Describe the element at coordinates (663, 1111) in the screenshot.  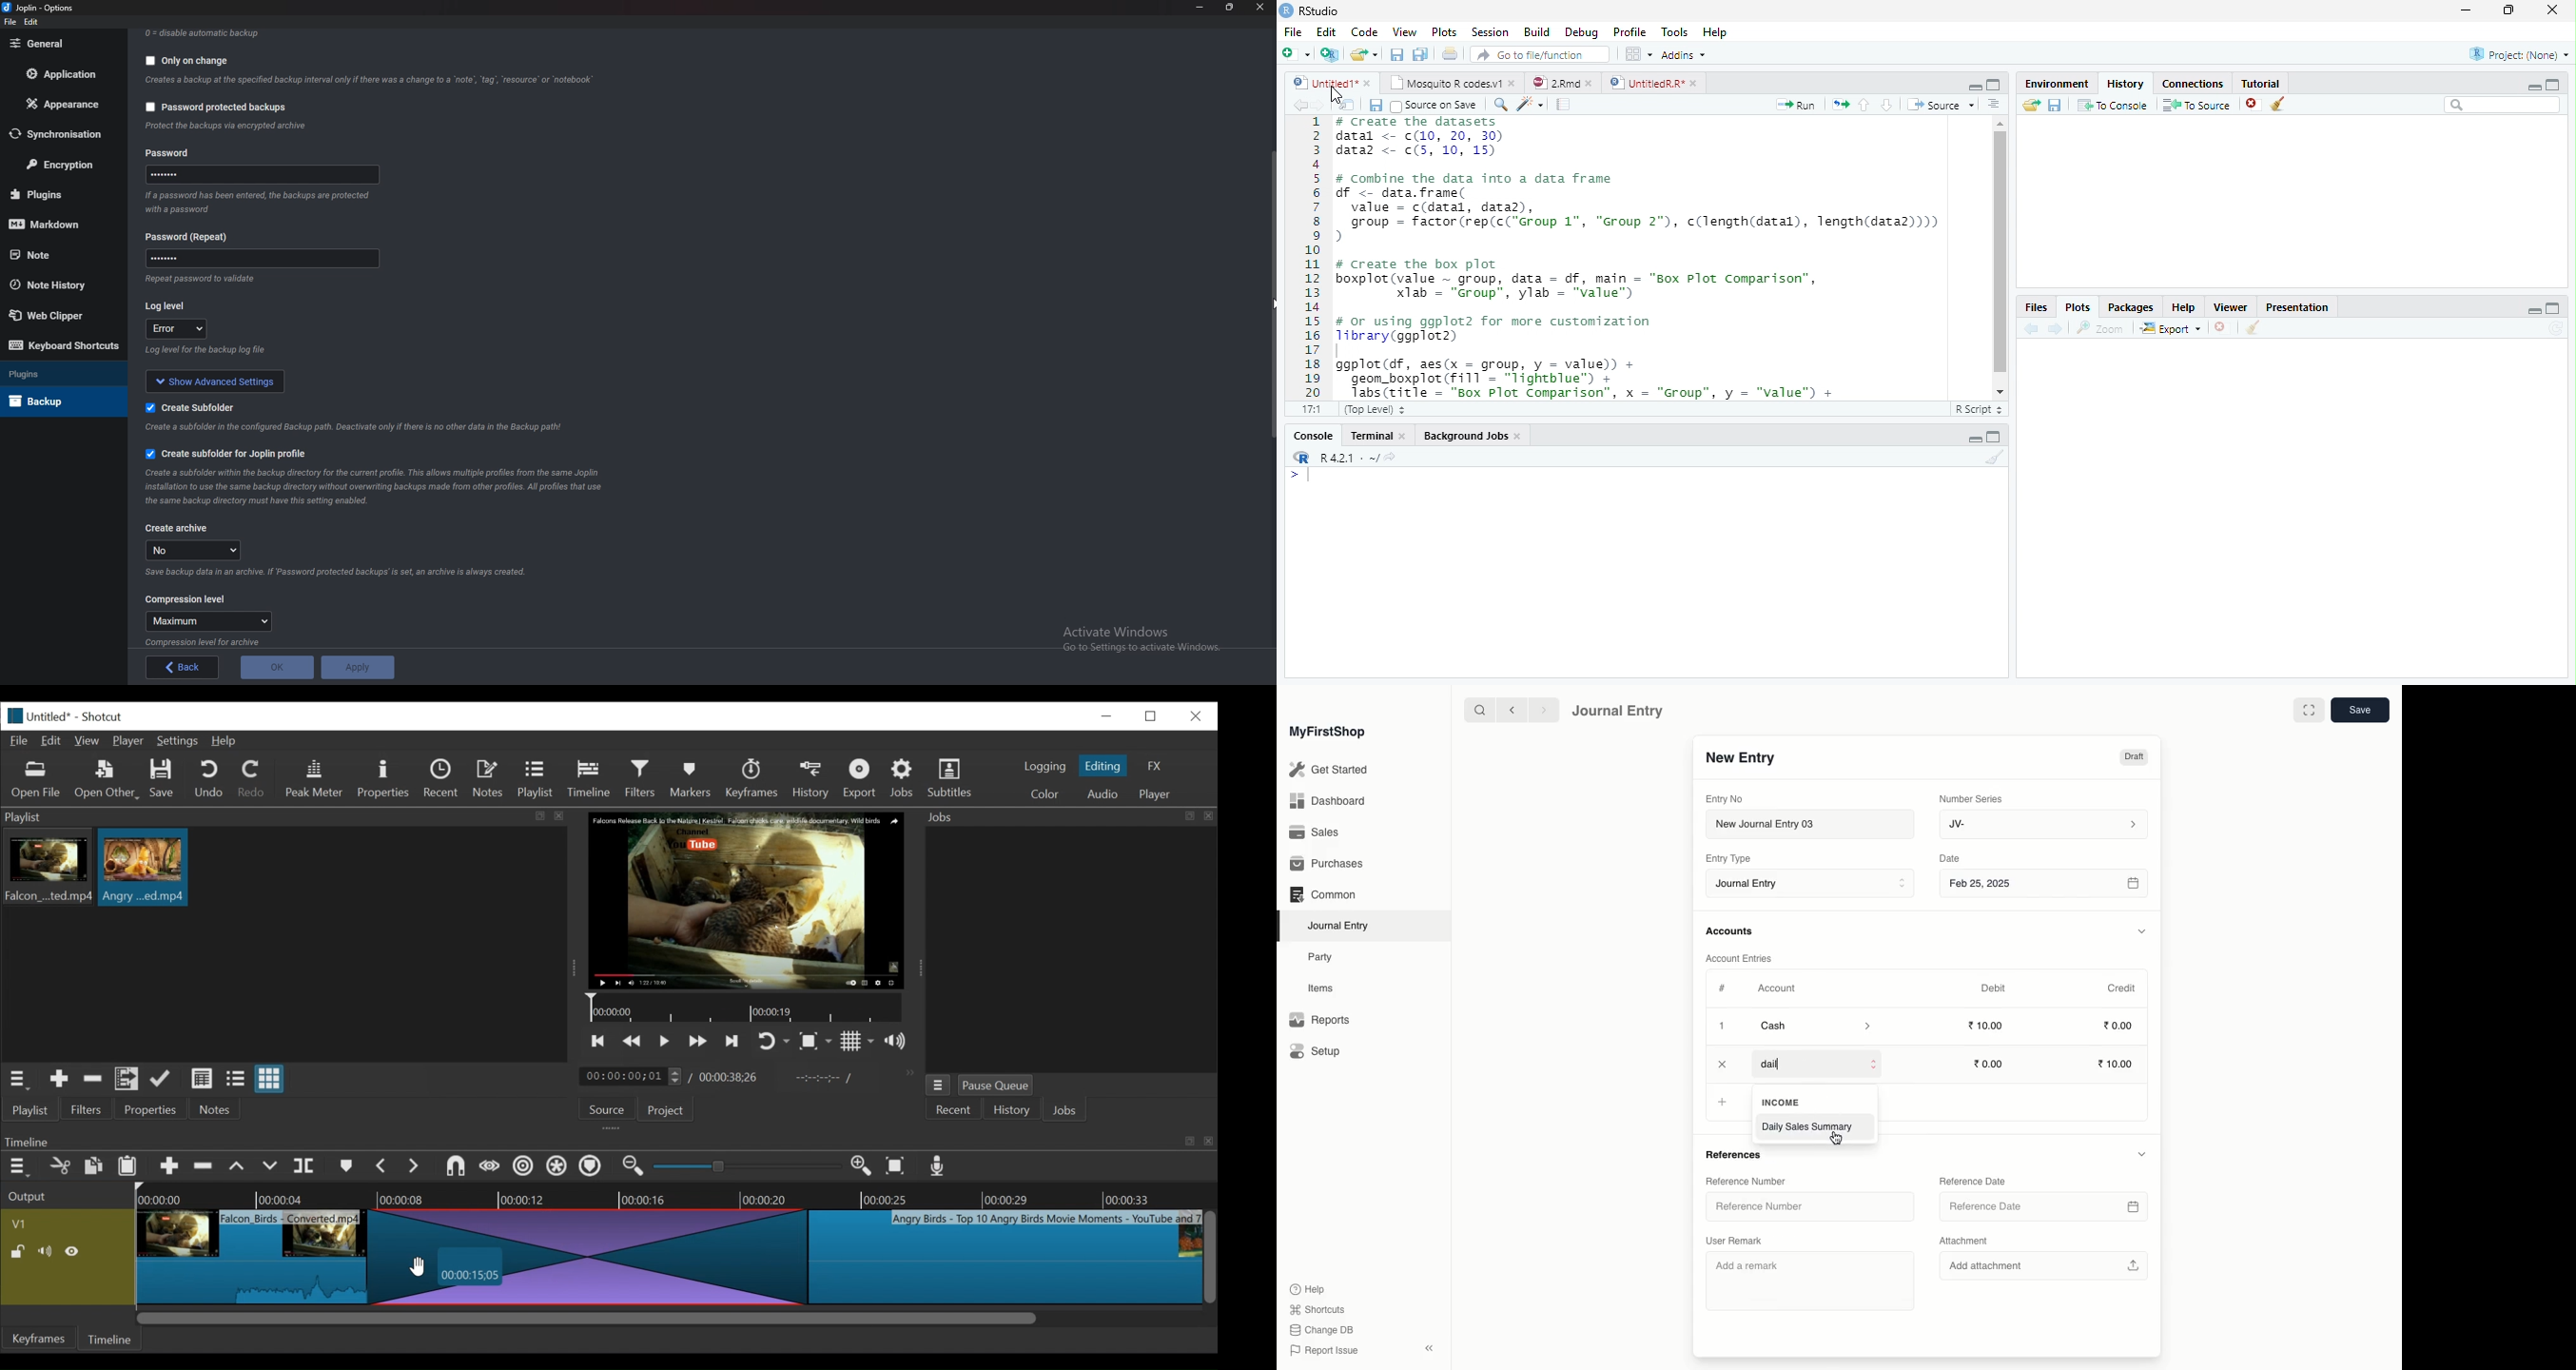
I see `Project` at that location.